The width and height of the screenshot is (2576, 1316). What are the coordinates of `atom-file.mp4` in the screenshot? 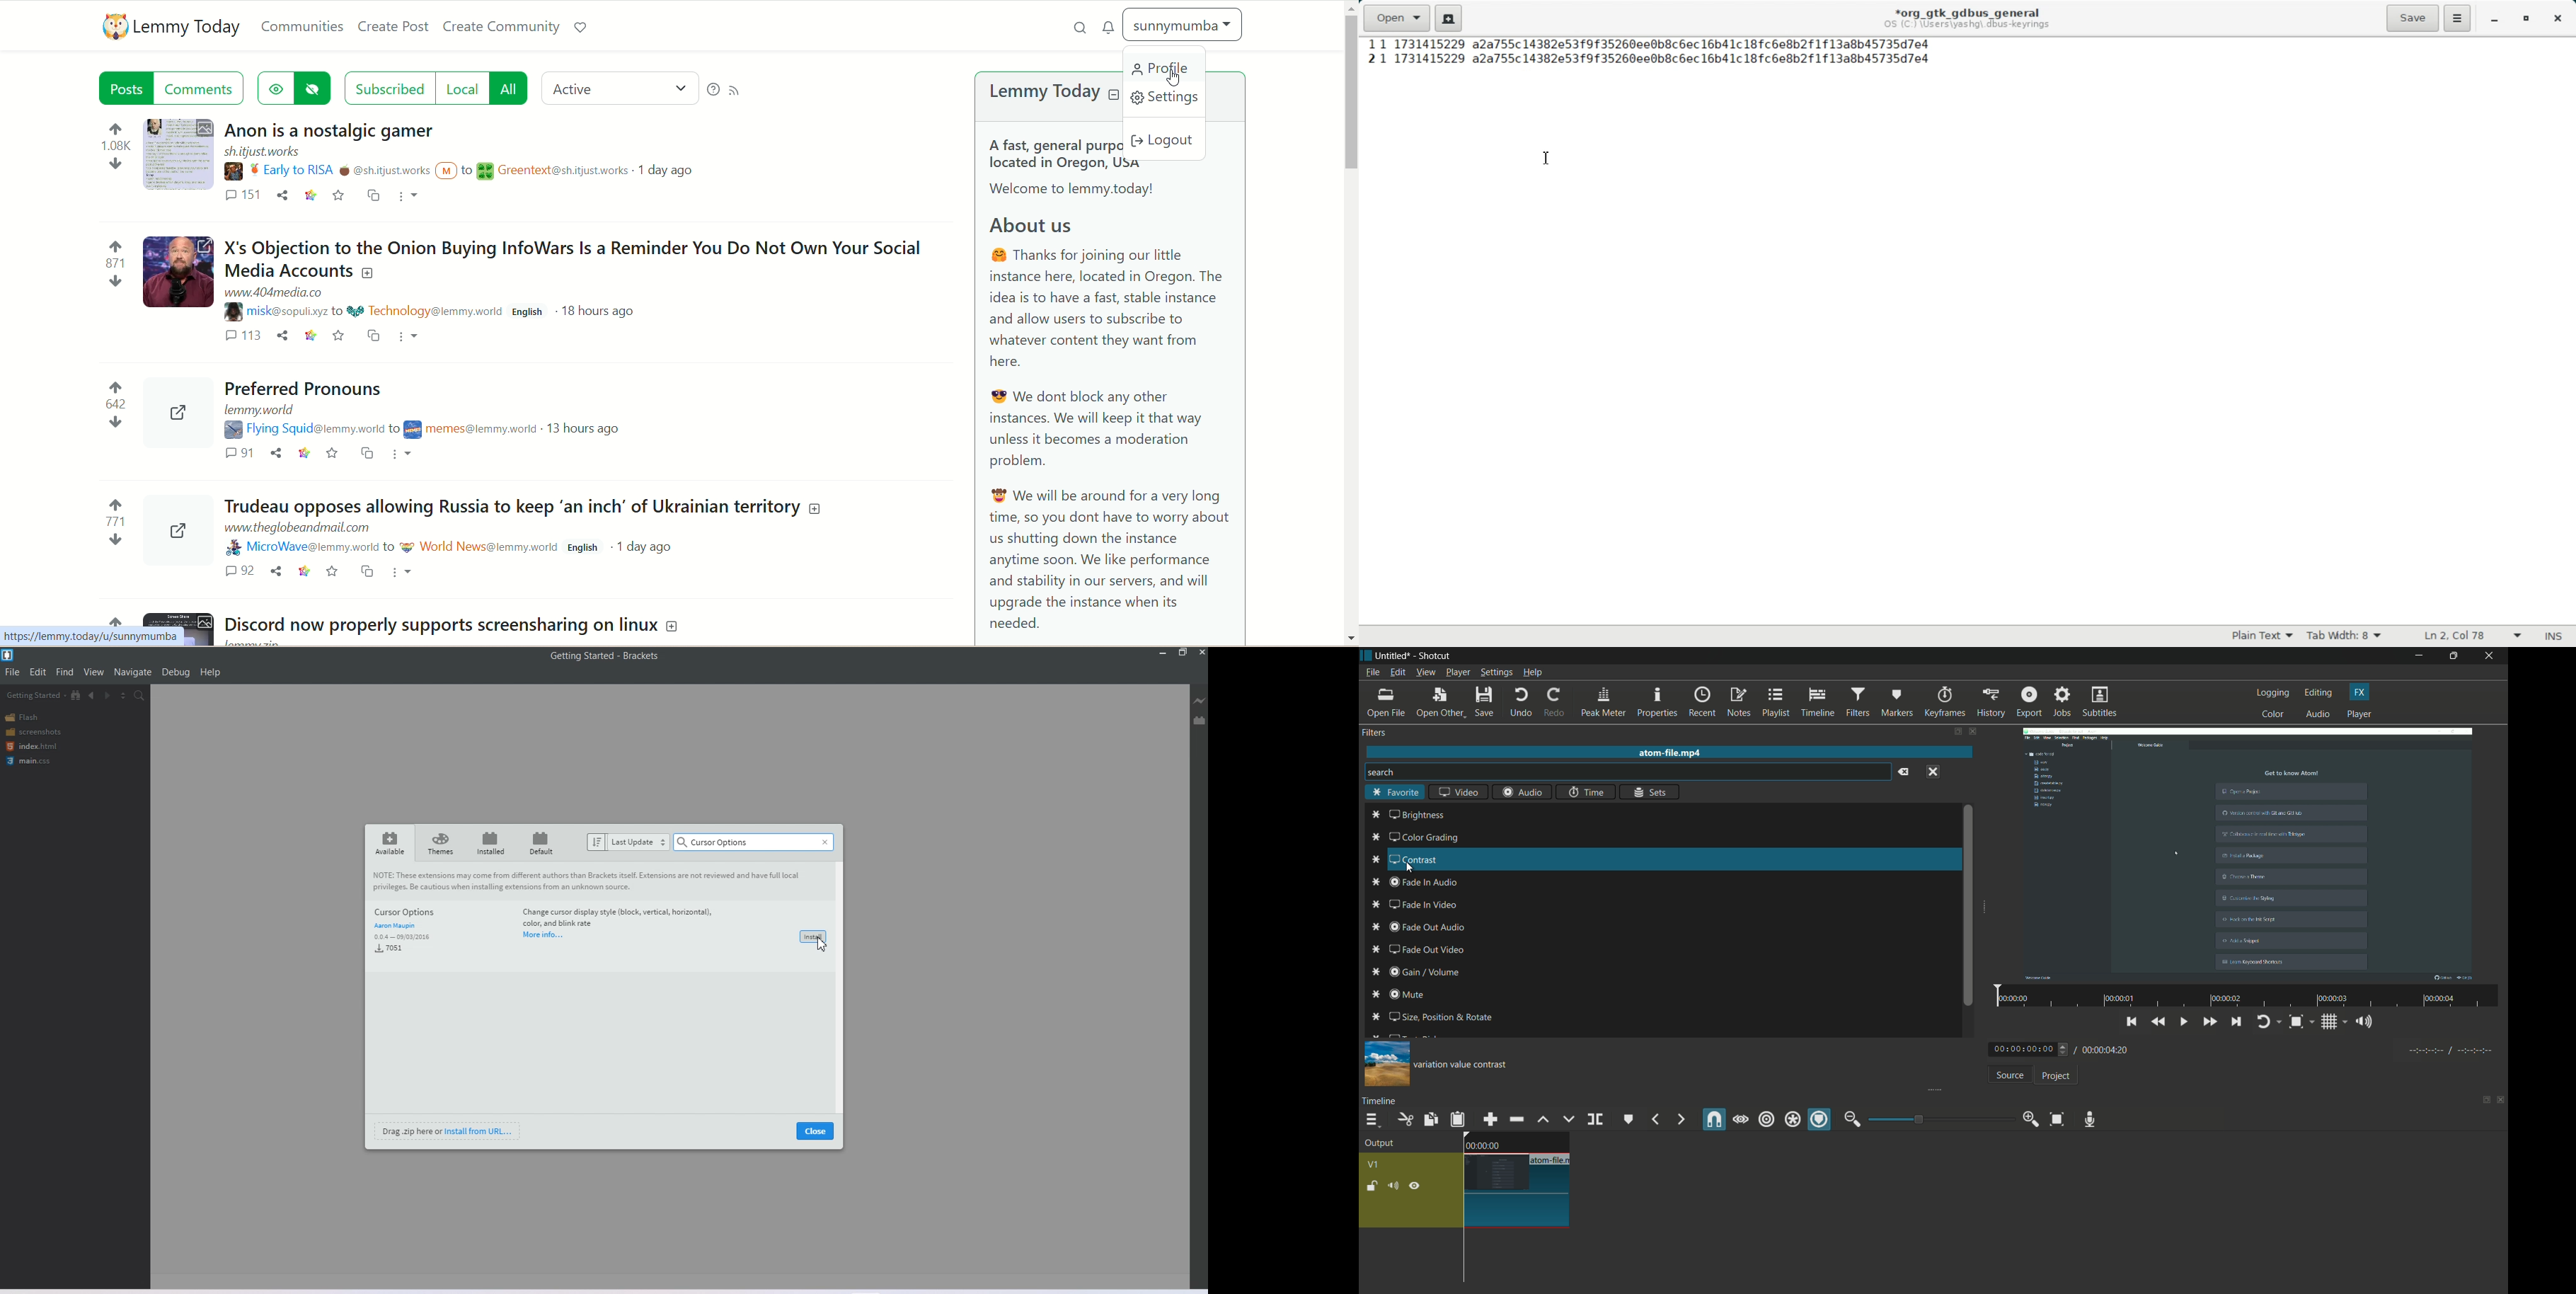 It's located at (1669, 752).